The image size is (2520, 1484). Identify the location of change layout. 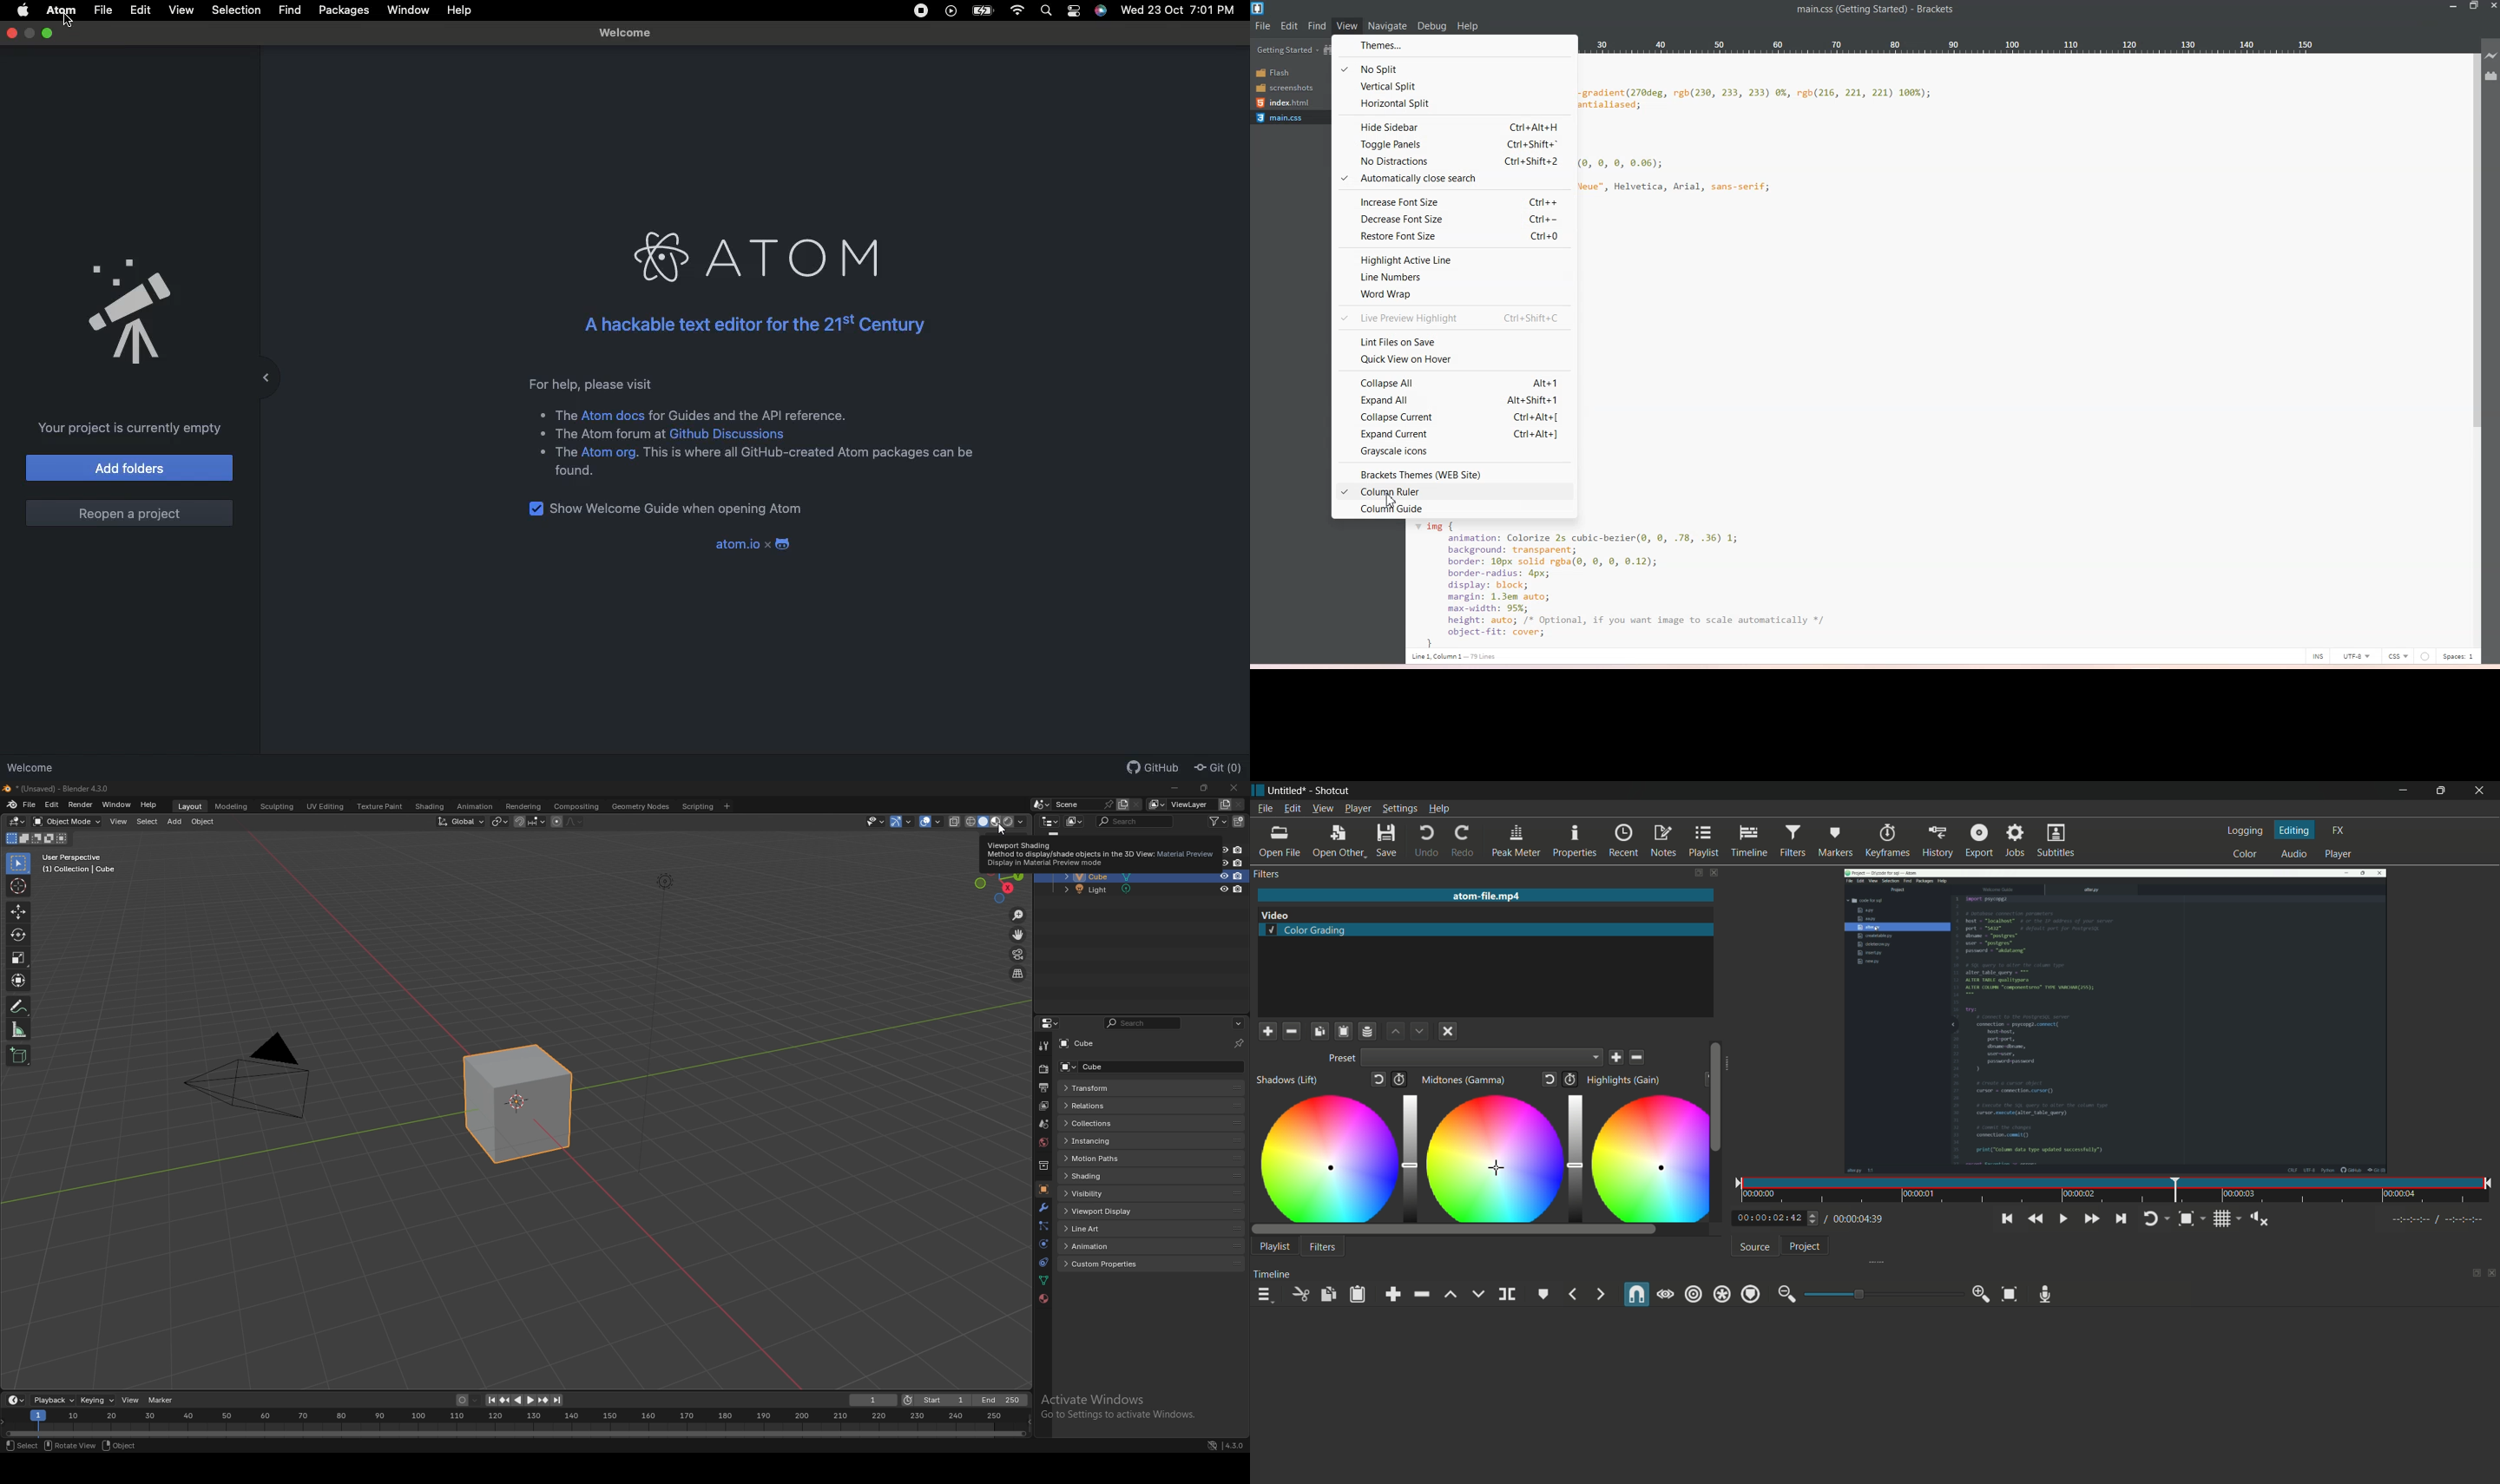
(2472, 1274).